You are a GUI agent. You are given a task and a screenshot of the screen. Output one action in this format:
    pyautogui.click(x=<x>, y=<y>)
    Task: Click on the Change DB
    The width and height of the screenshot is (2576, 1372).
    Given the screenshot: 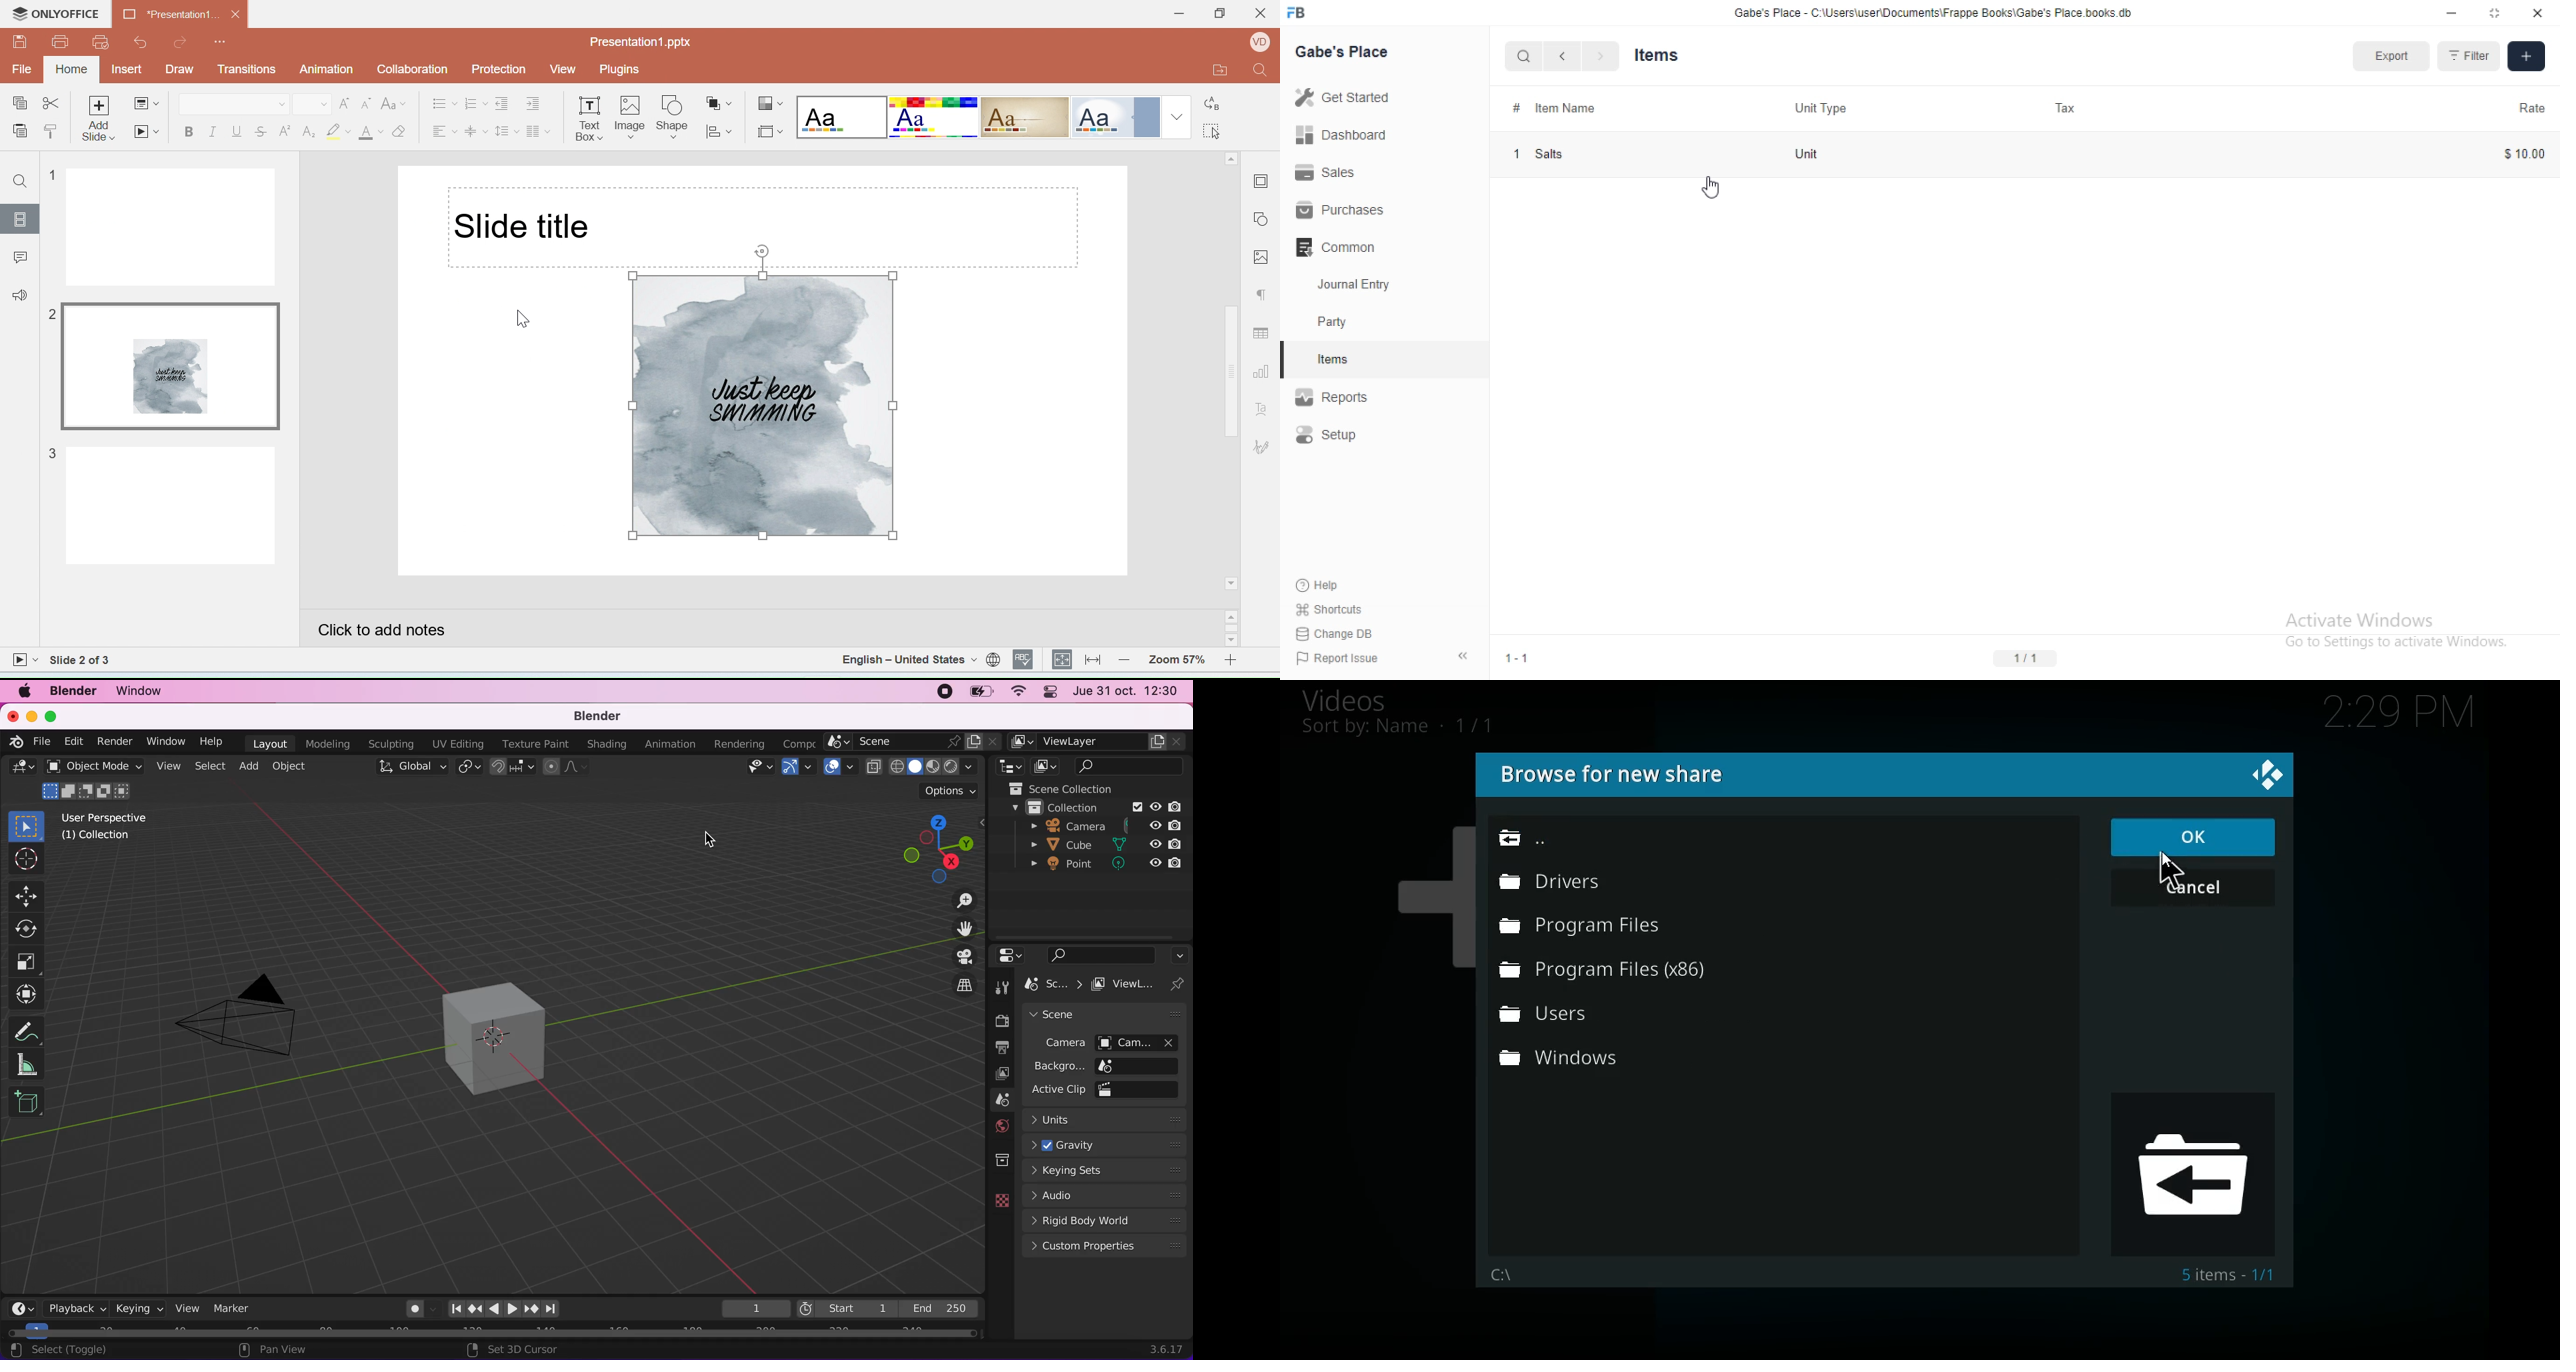 What is the action you would take?
    pyautogui.click(x=1340, y=631)
    